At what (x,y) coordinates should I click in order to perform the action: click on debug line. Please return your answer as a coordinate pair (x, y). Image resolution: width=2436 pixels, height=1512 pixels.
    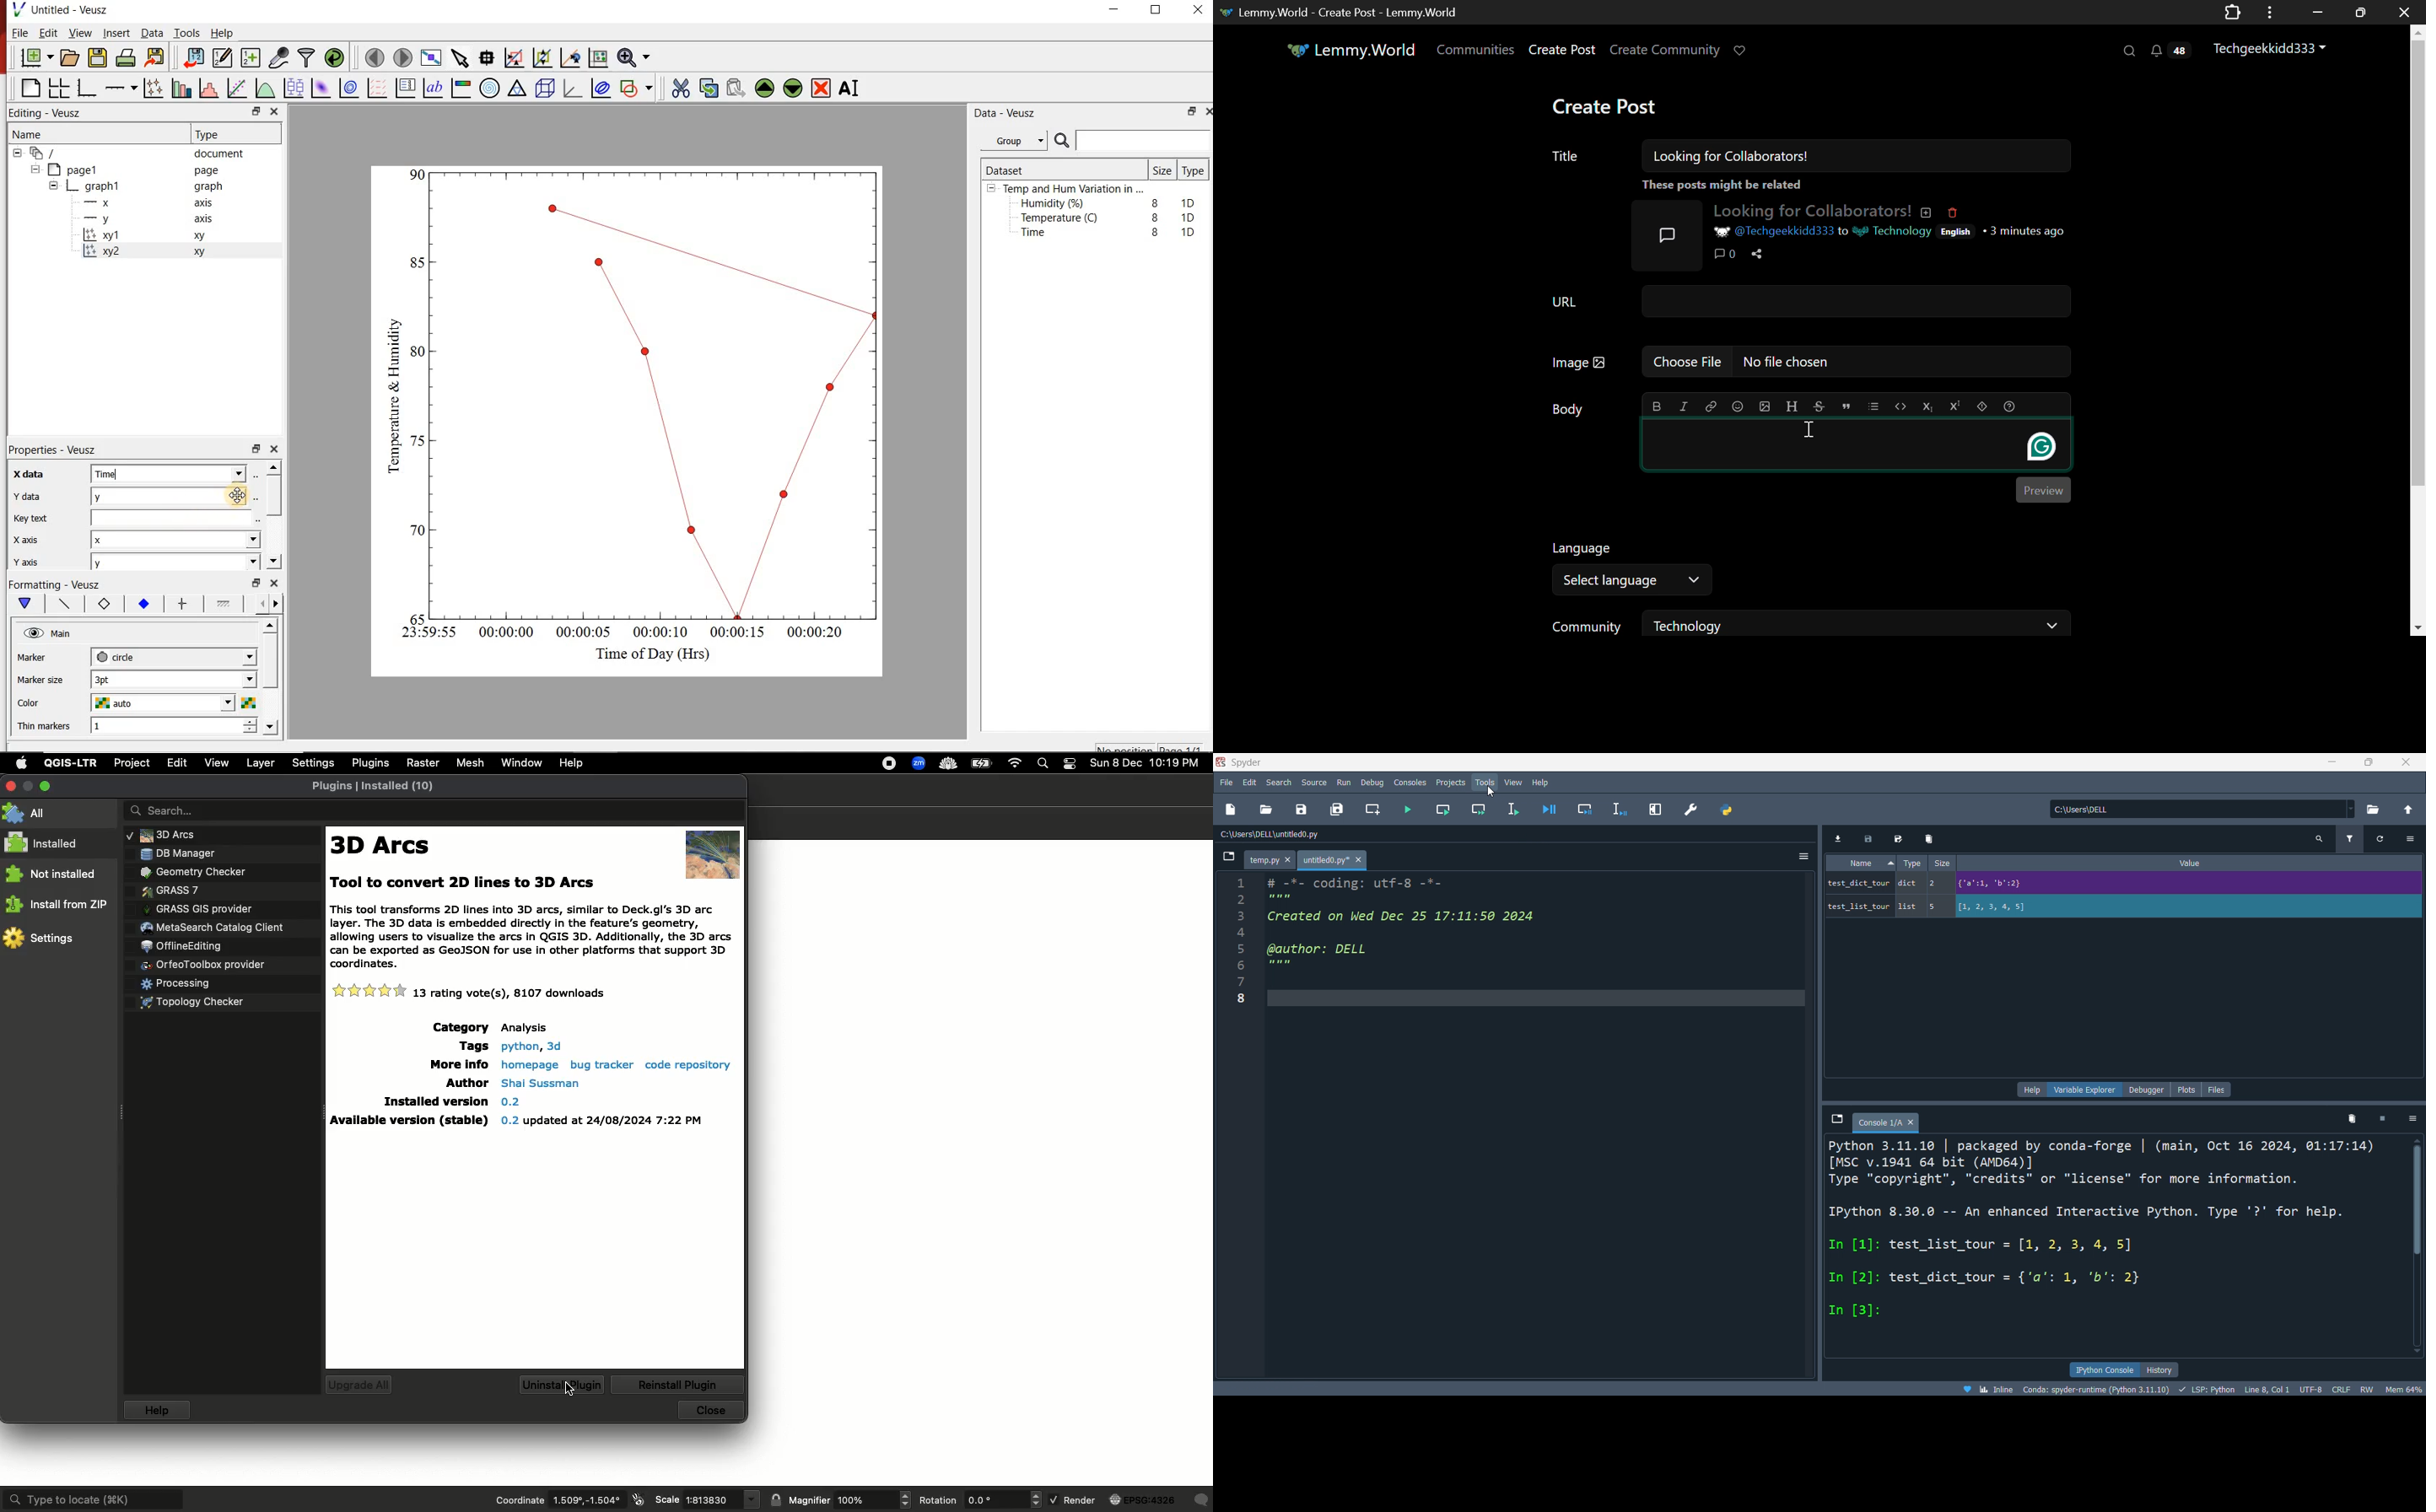
    Looking at the image, I should click on (1618, 809).